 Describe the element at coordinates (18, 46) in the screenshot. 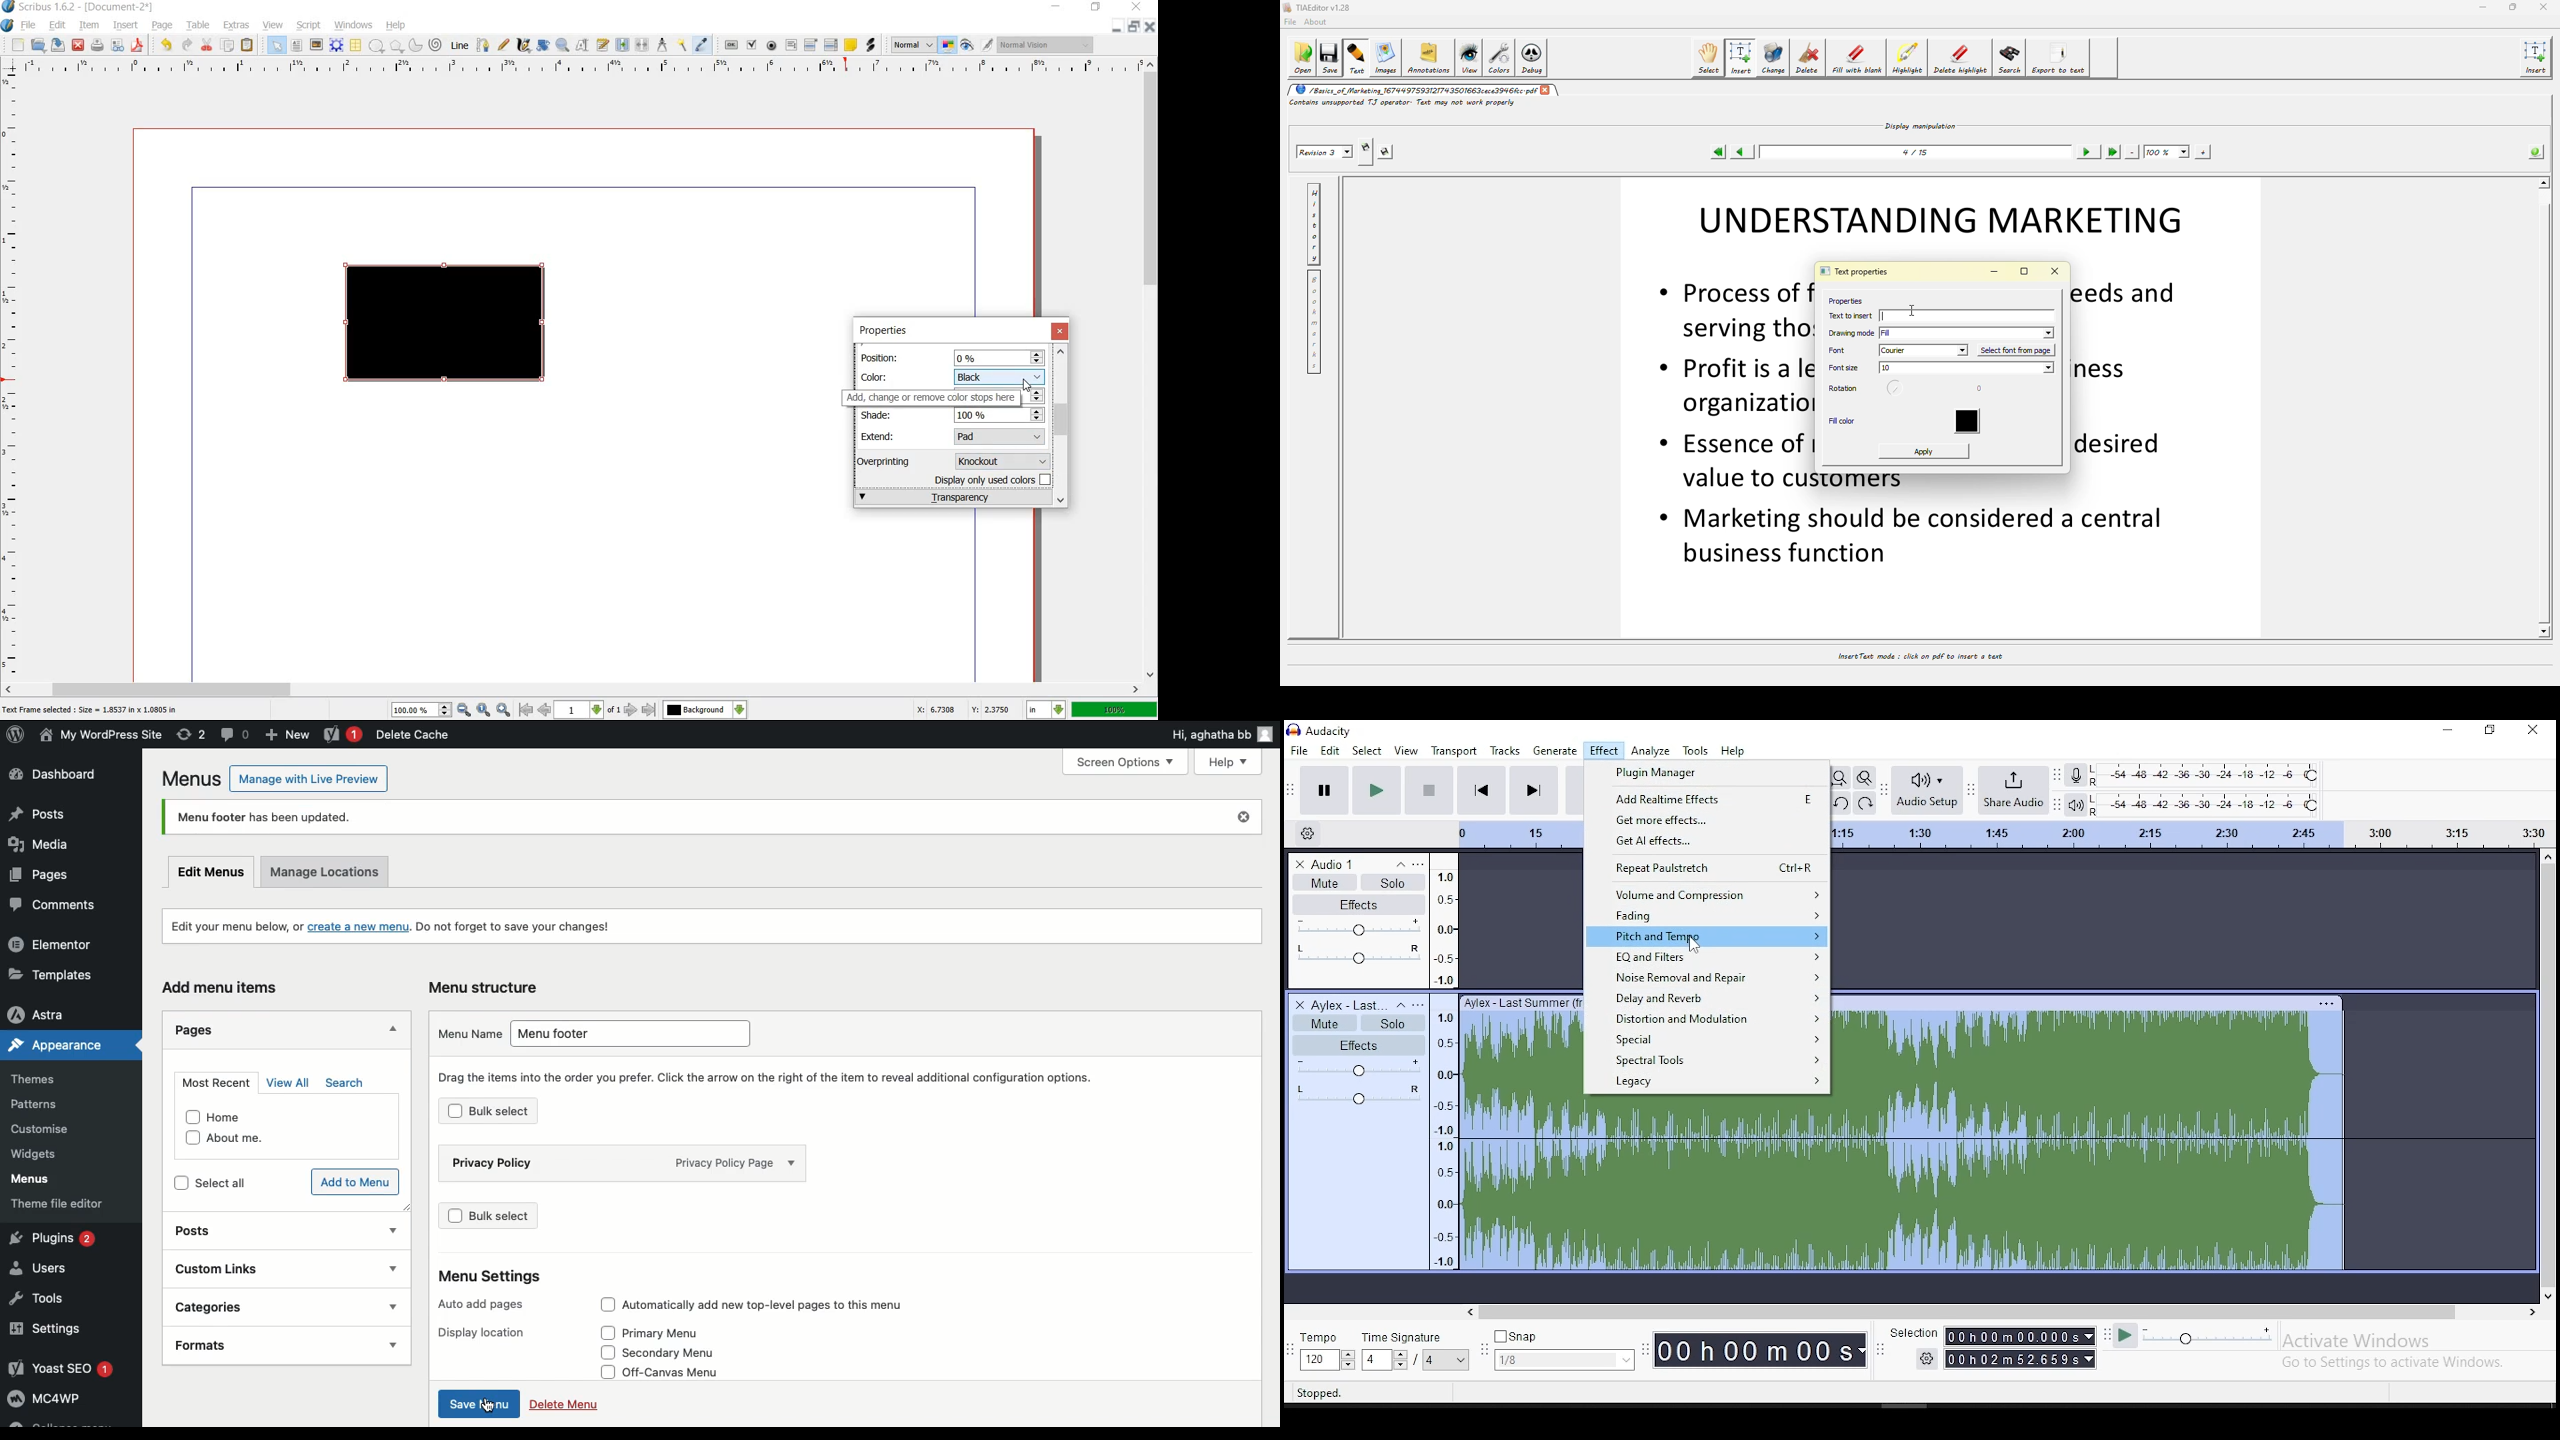

I see `new` at that location.